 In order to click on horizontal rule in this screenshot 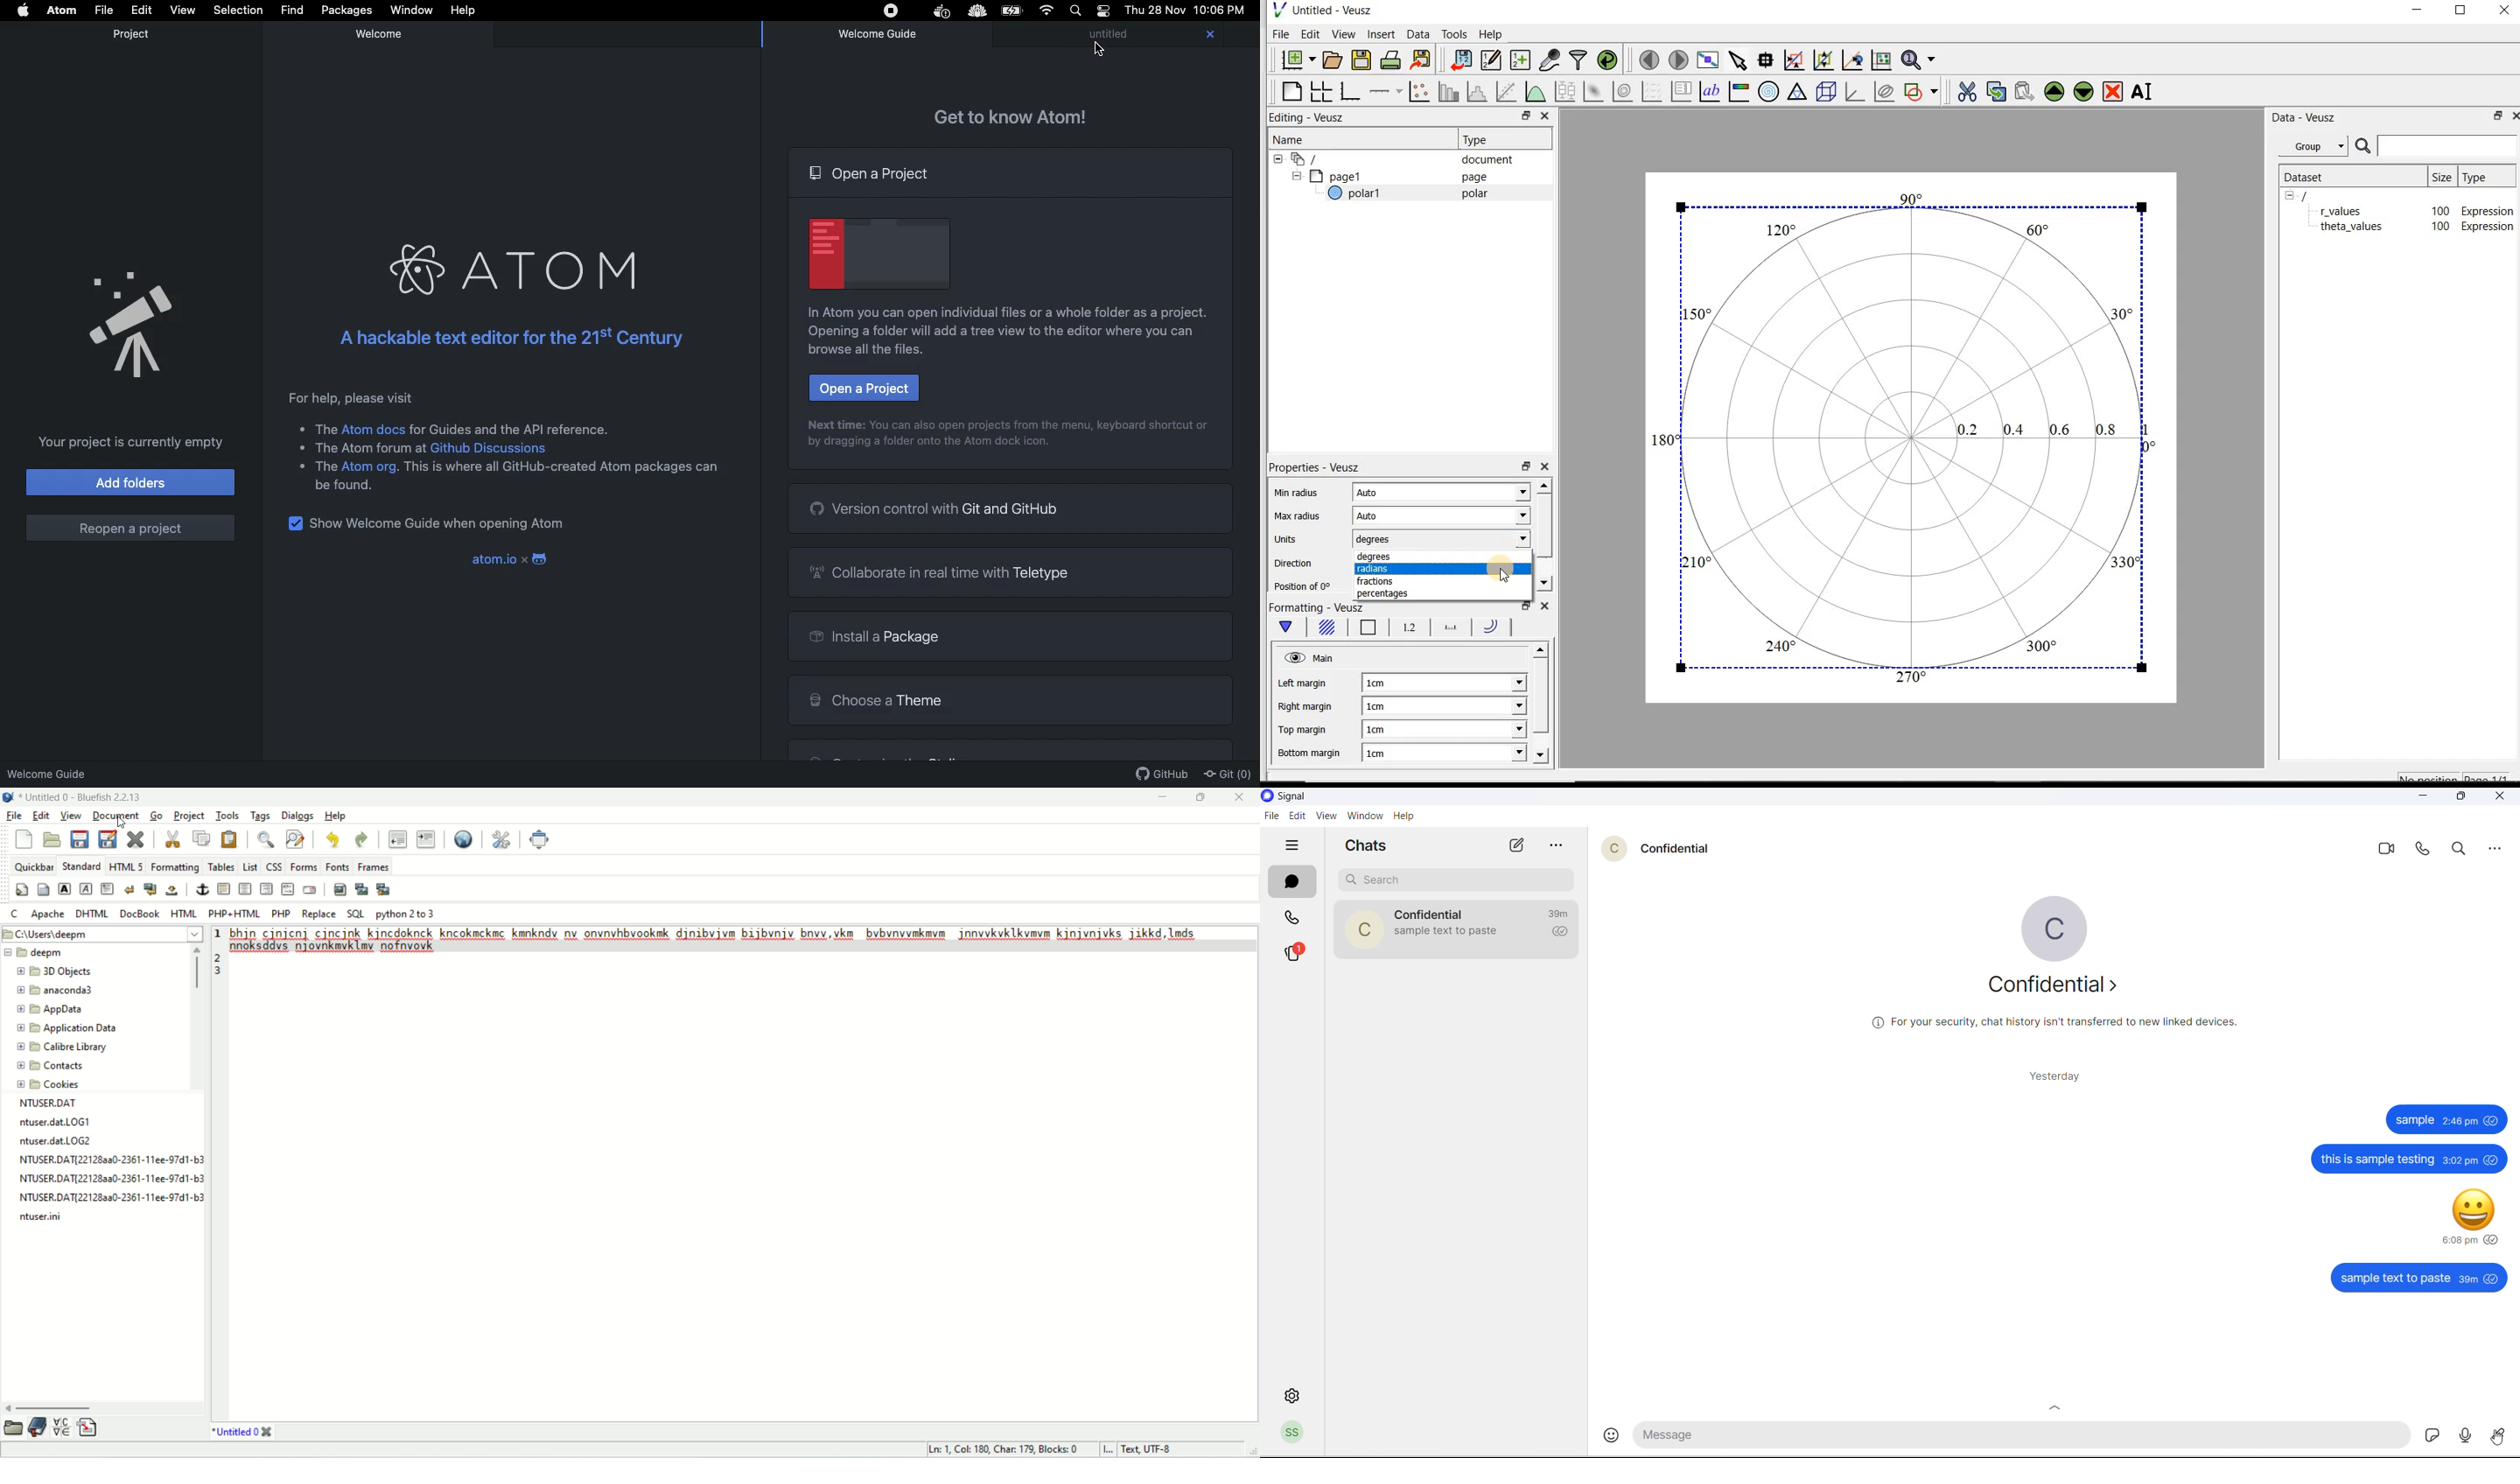, I will do `click(225, 889)`.